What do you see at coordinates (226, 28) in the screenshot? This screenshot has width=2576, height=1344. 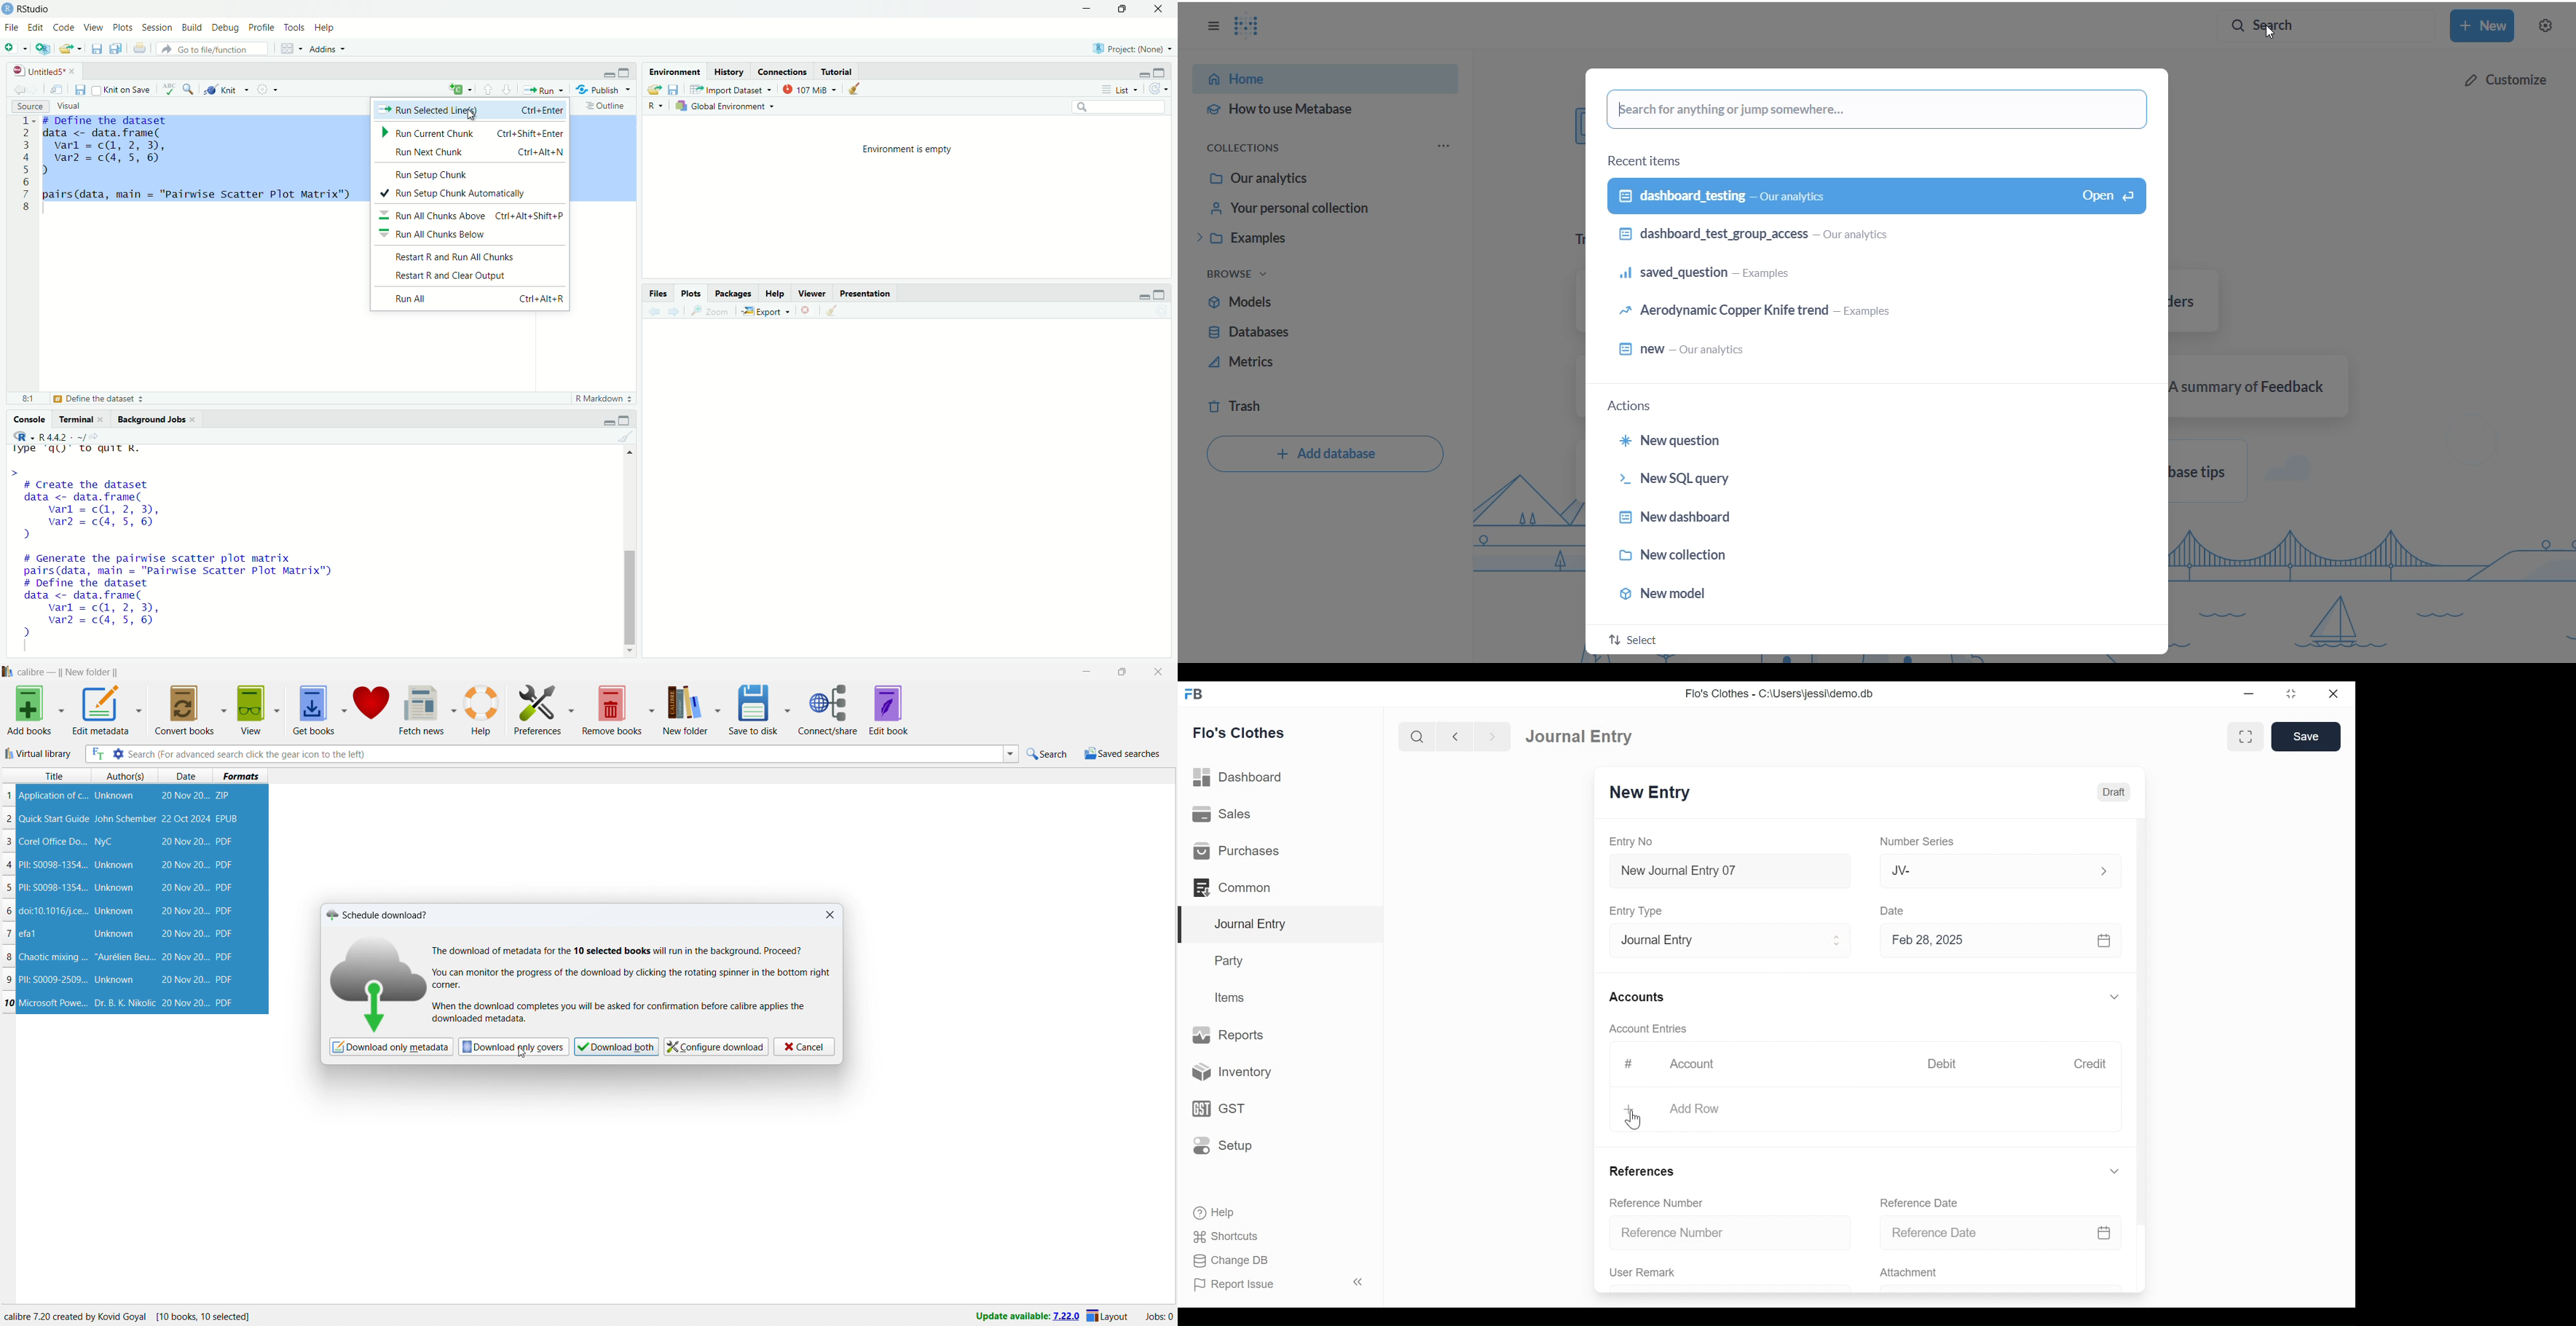 I see `Debug` at bounding box center [226, 28].